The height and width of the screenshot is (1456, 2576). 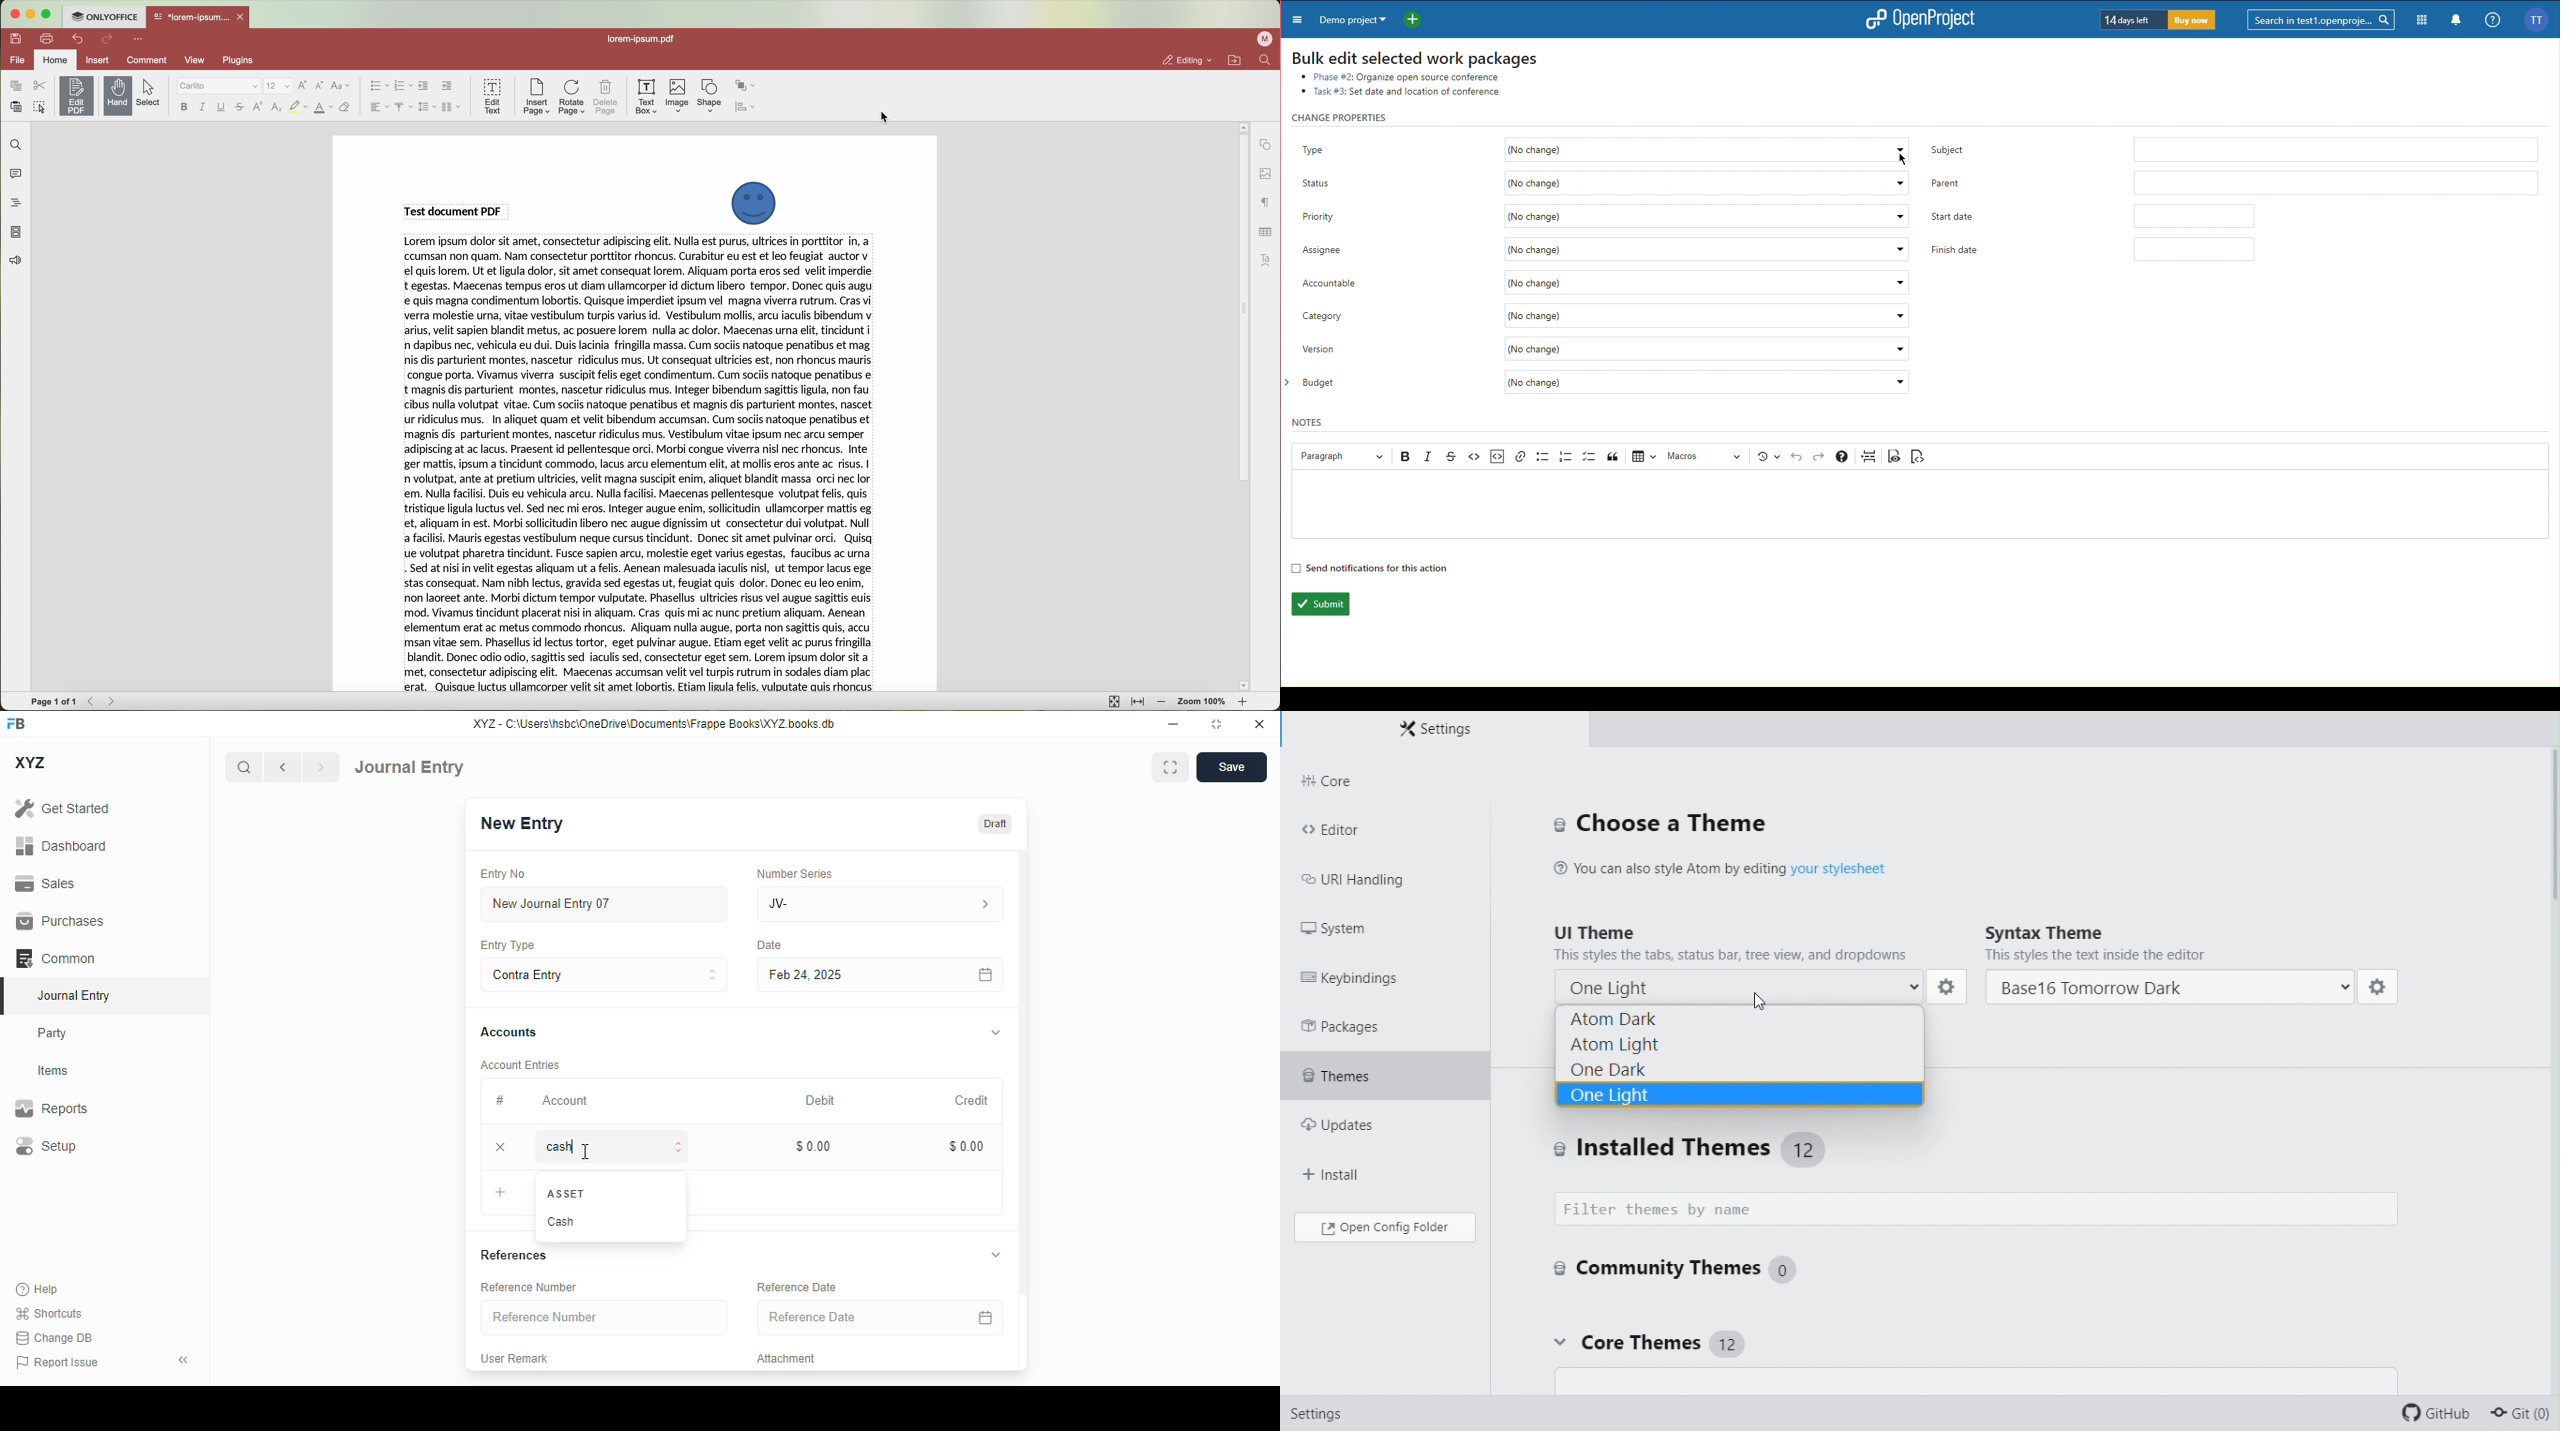 I want to click on entry no, so click(x=504, y=873).